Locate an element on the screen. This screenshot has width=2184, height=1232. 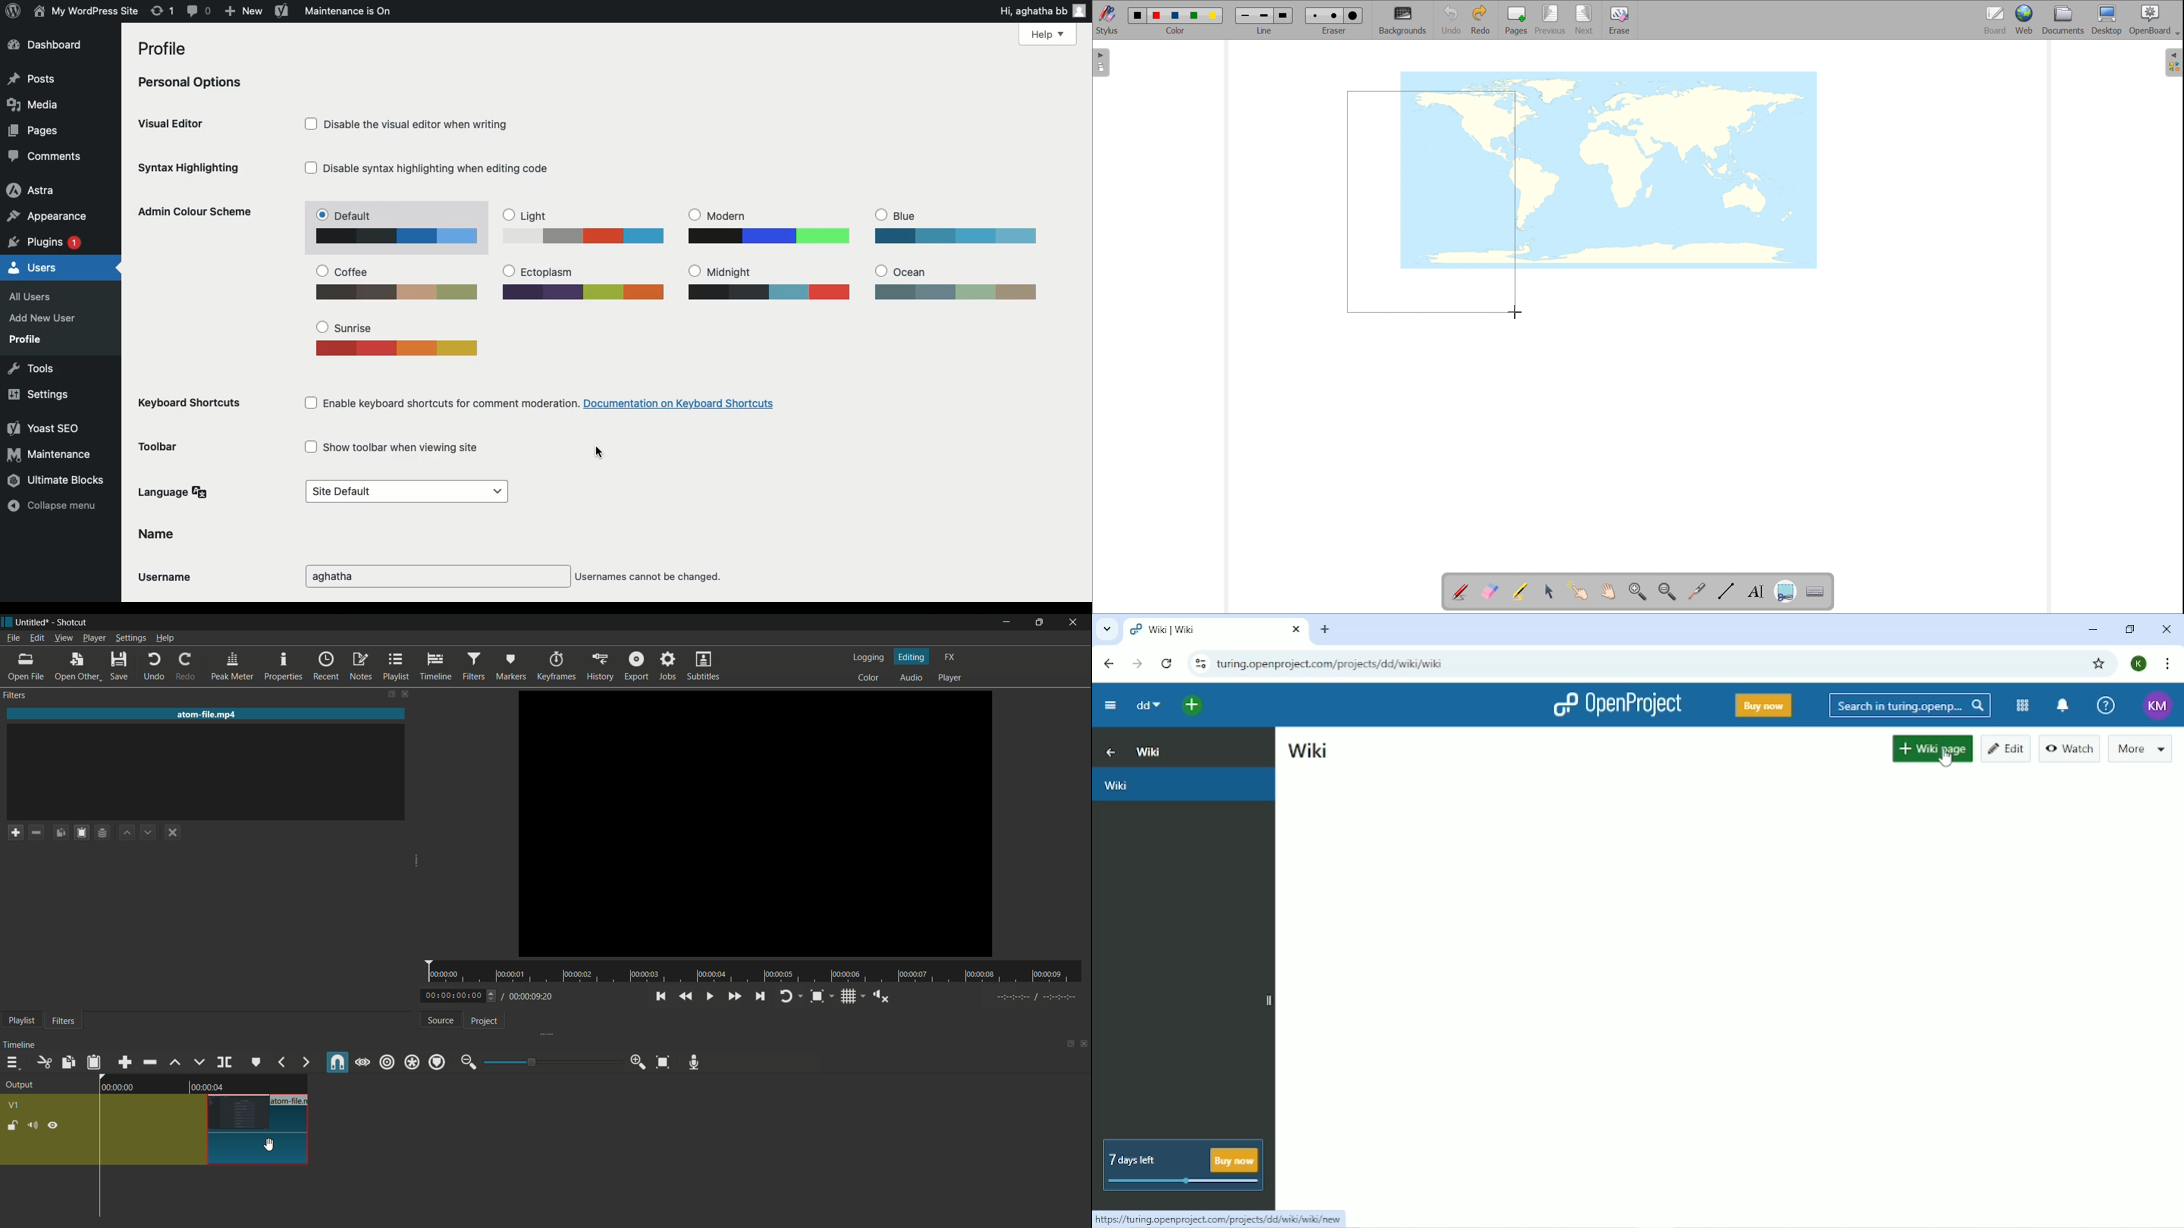
View site information is located at coordinates (1198, 664).